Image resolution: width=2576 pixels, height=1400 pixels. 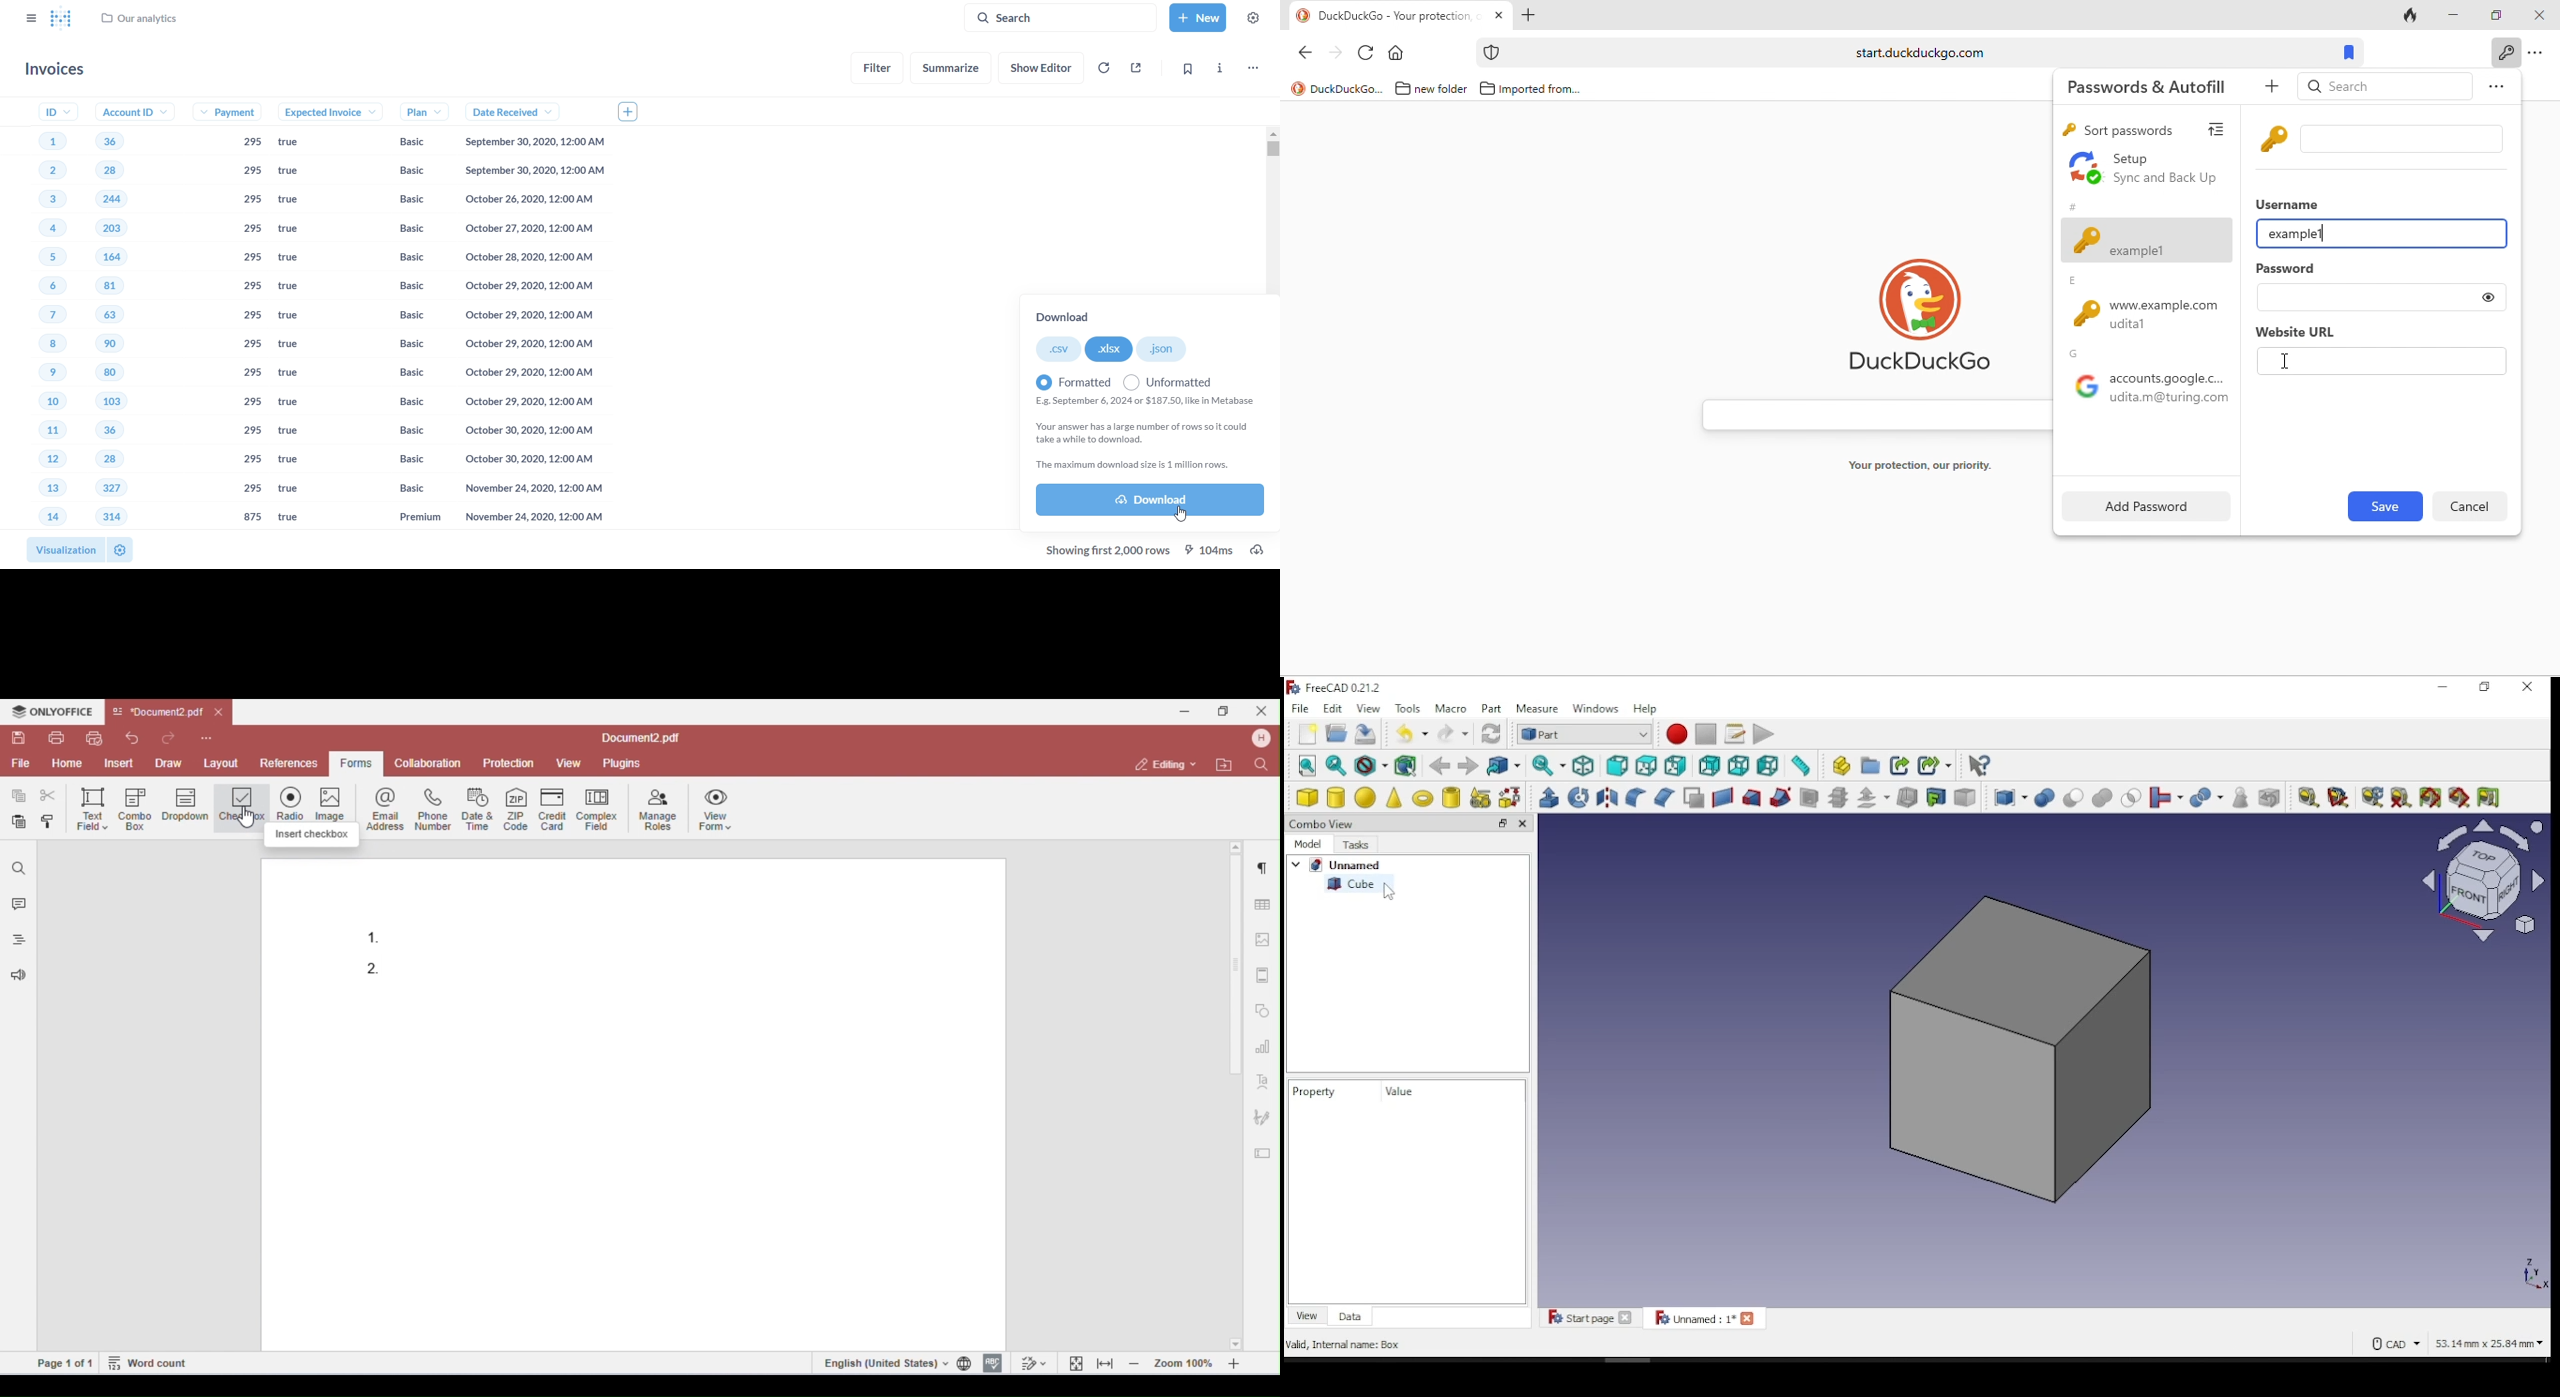 What do you see at coordinates (295, 200) in the screenshot?
I see `true` at bounding box center [295, 200].